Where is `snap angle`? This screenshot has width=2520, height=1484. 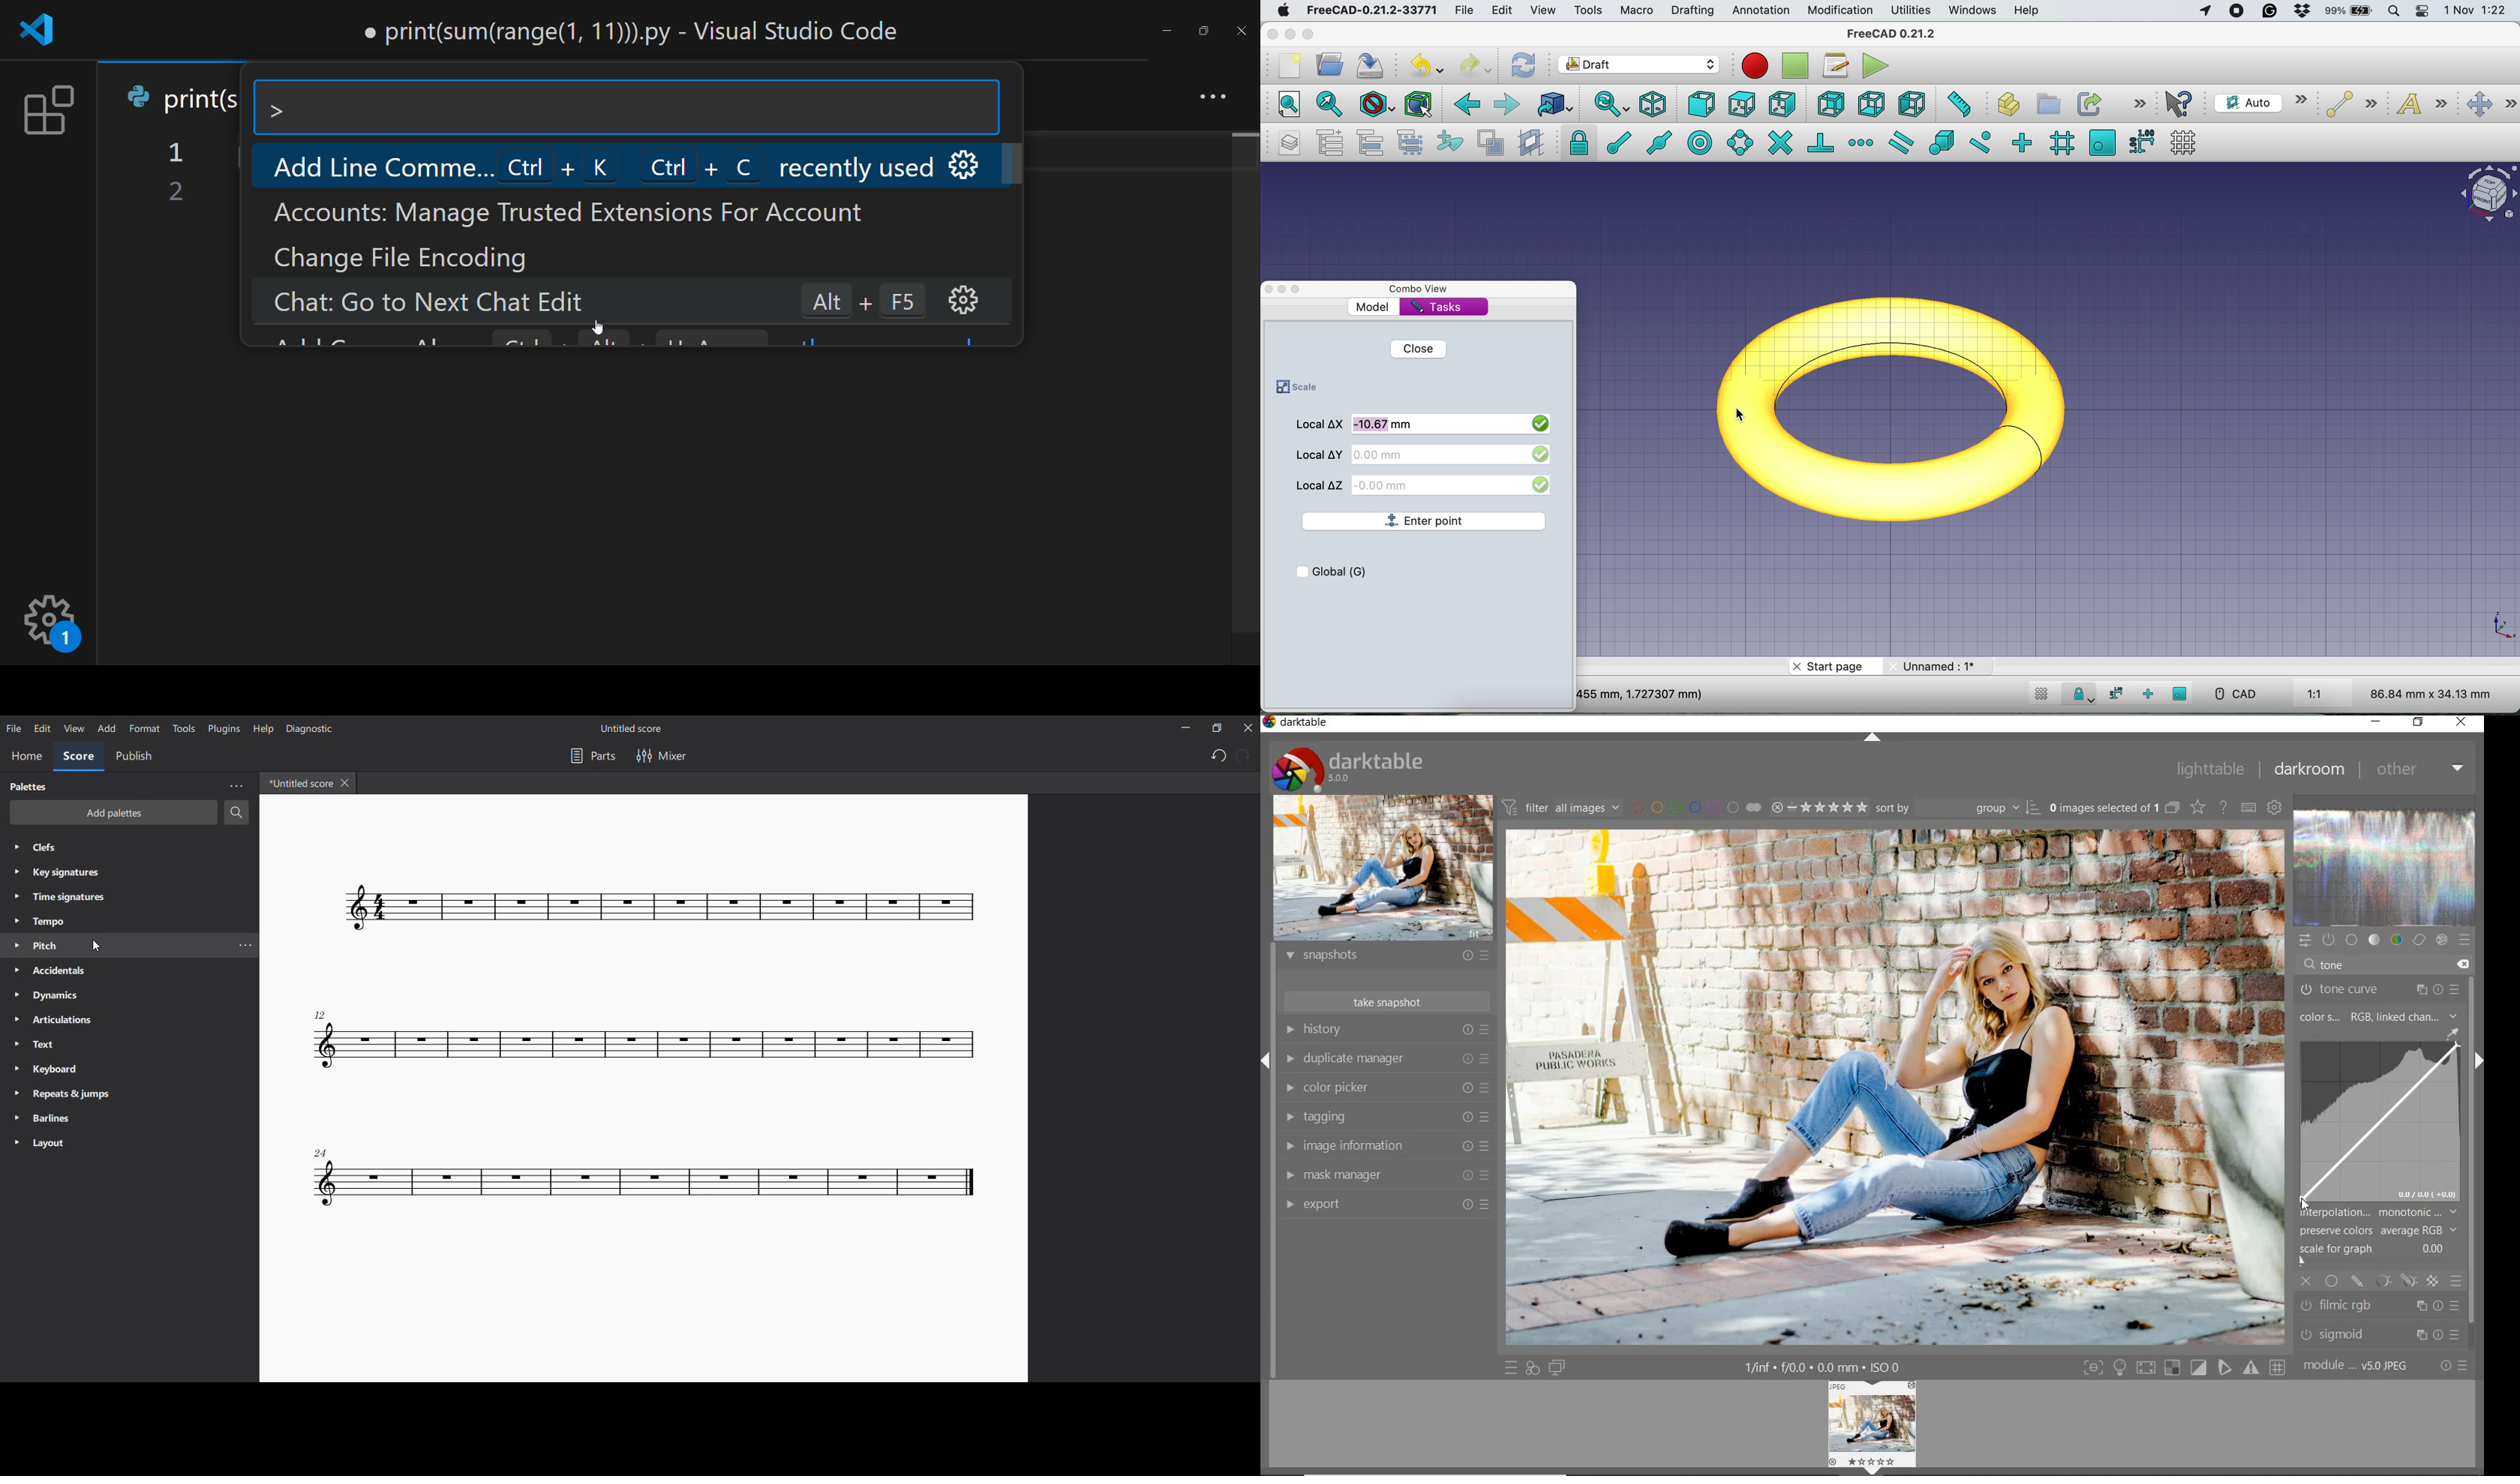 snap angle is located at coordinates (1740, 142).